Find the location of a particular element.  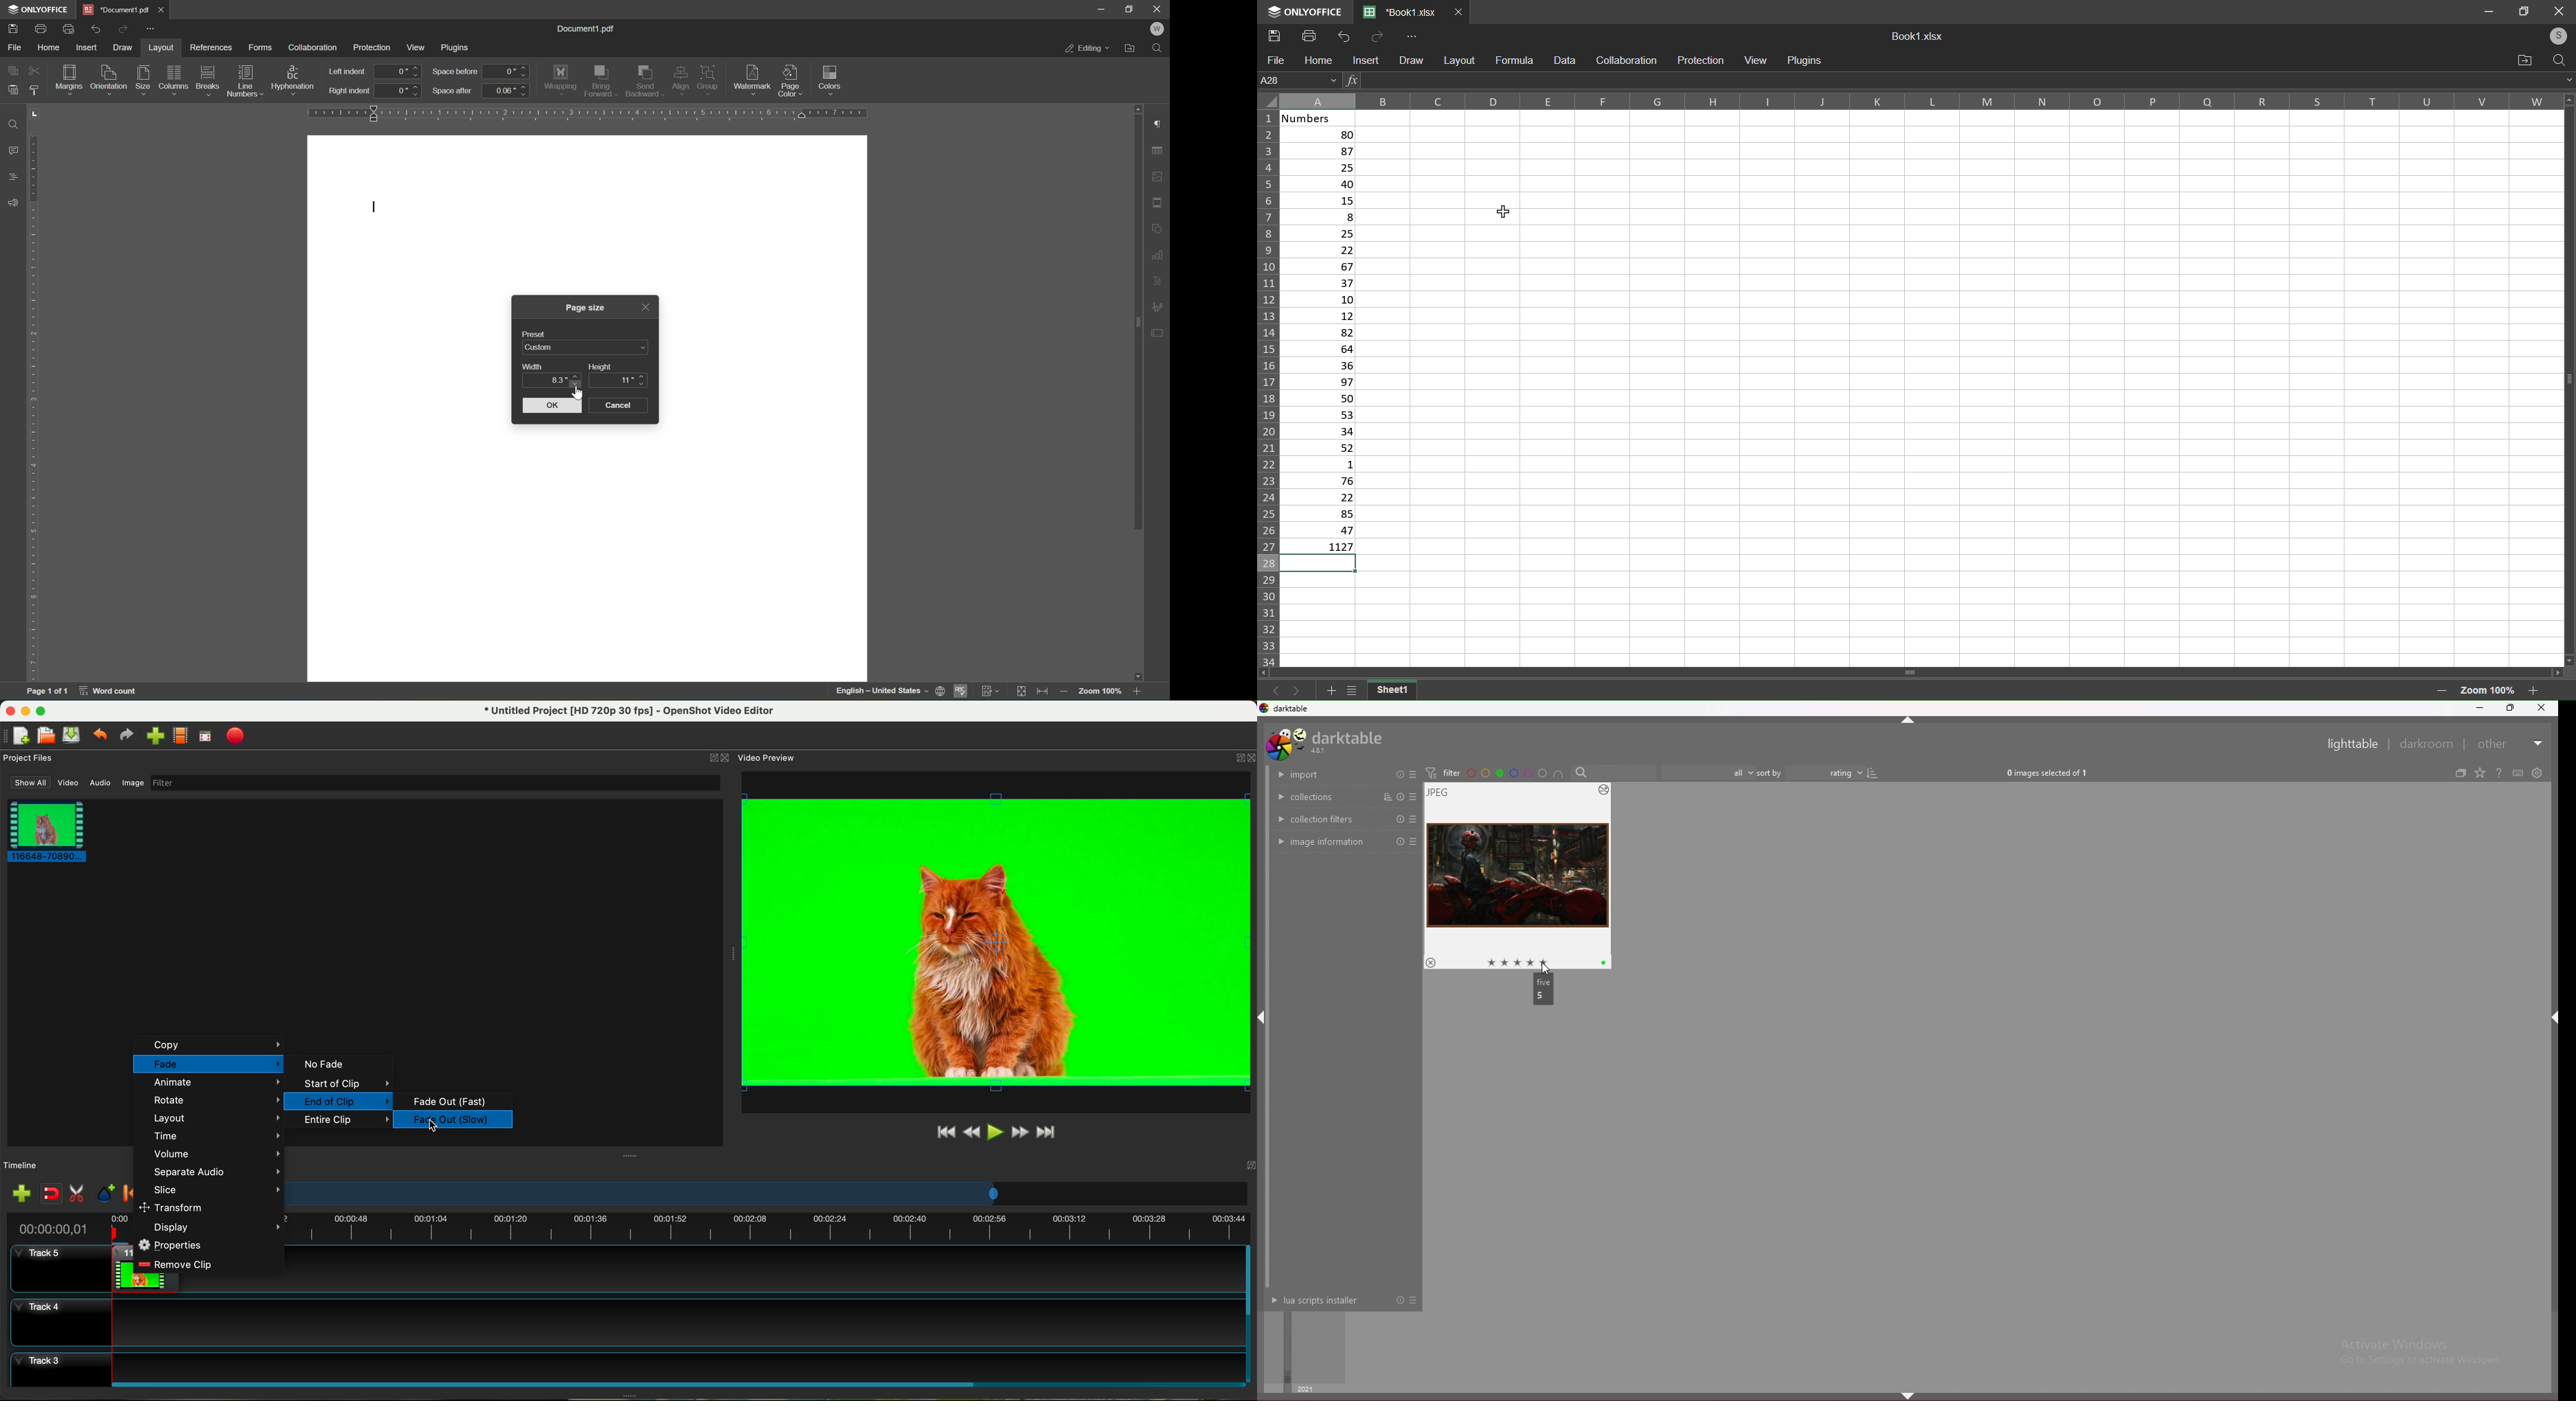

timeline is located at coordinates (21, 1166).